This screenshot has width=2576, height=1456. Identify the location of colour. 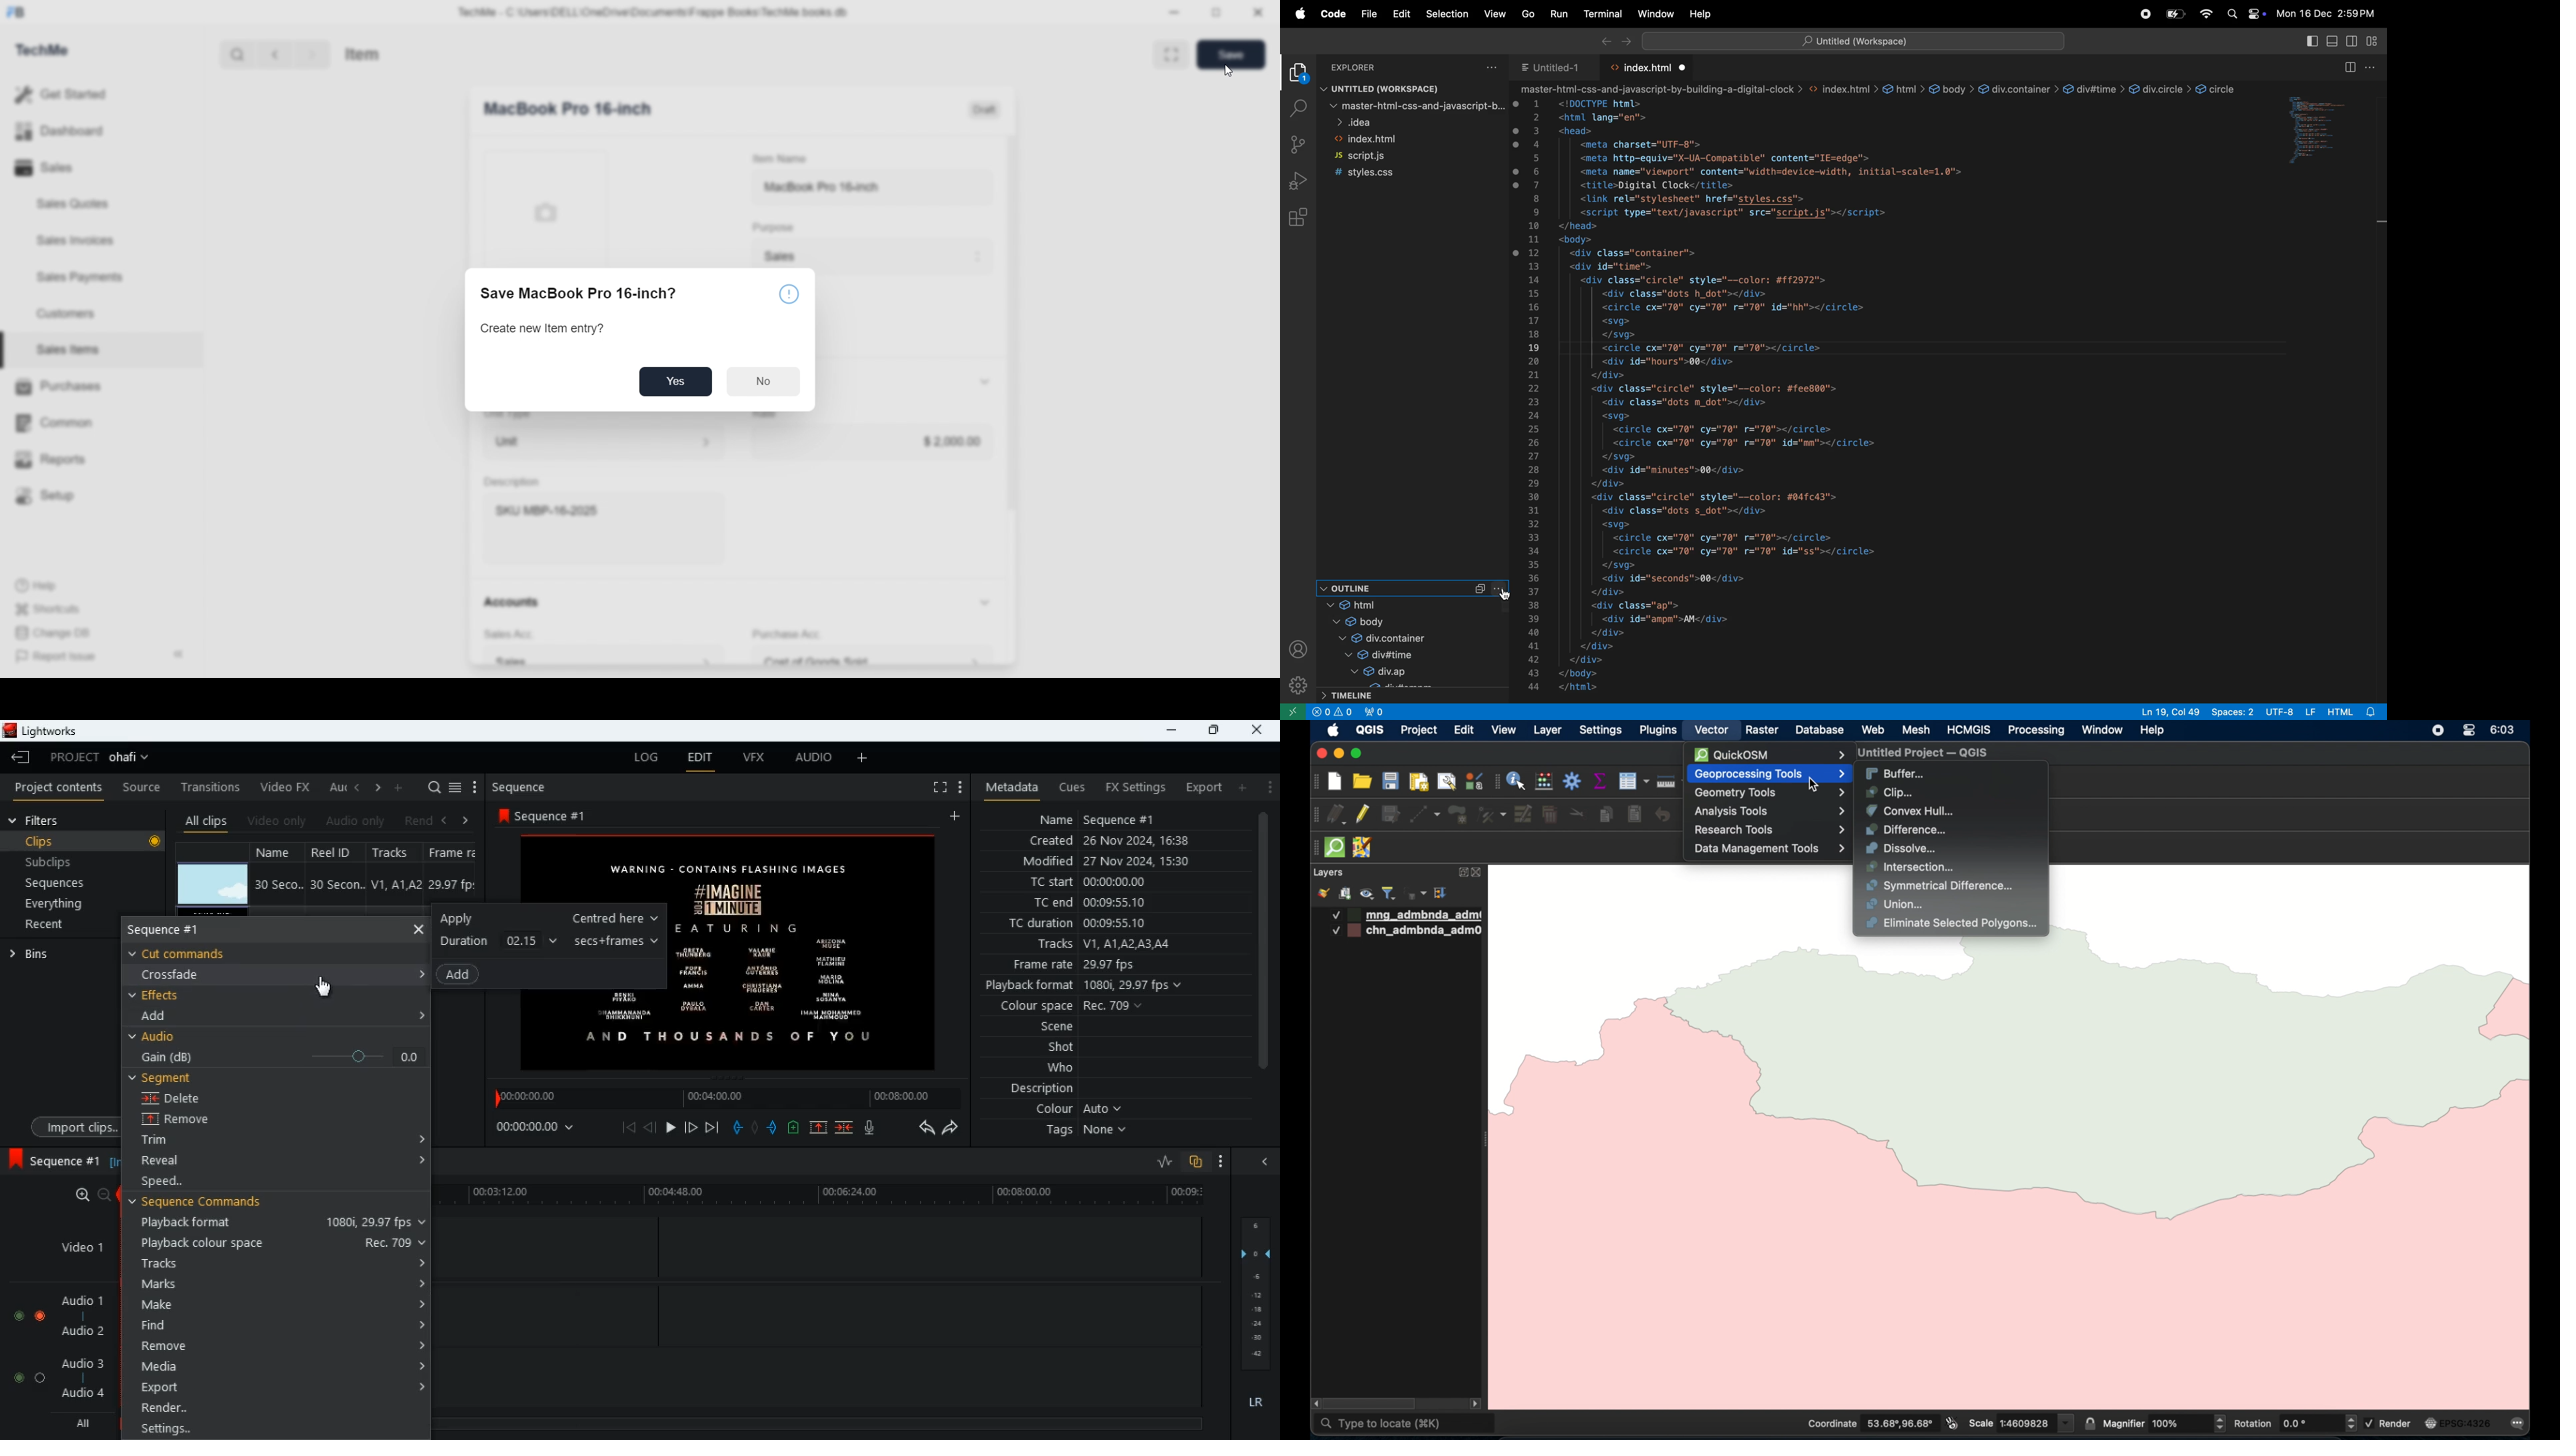
(1080, 1110).